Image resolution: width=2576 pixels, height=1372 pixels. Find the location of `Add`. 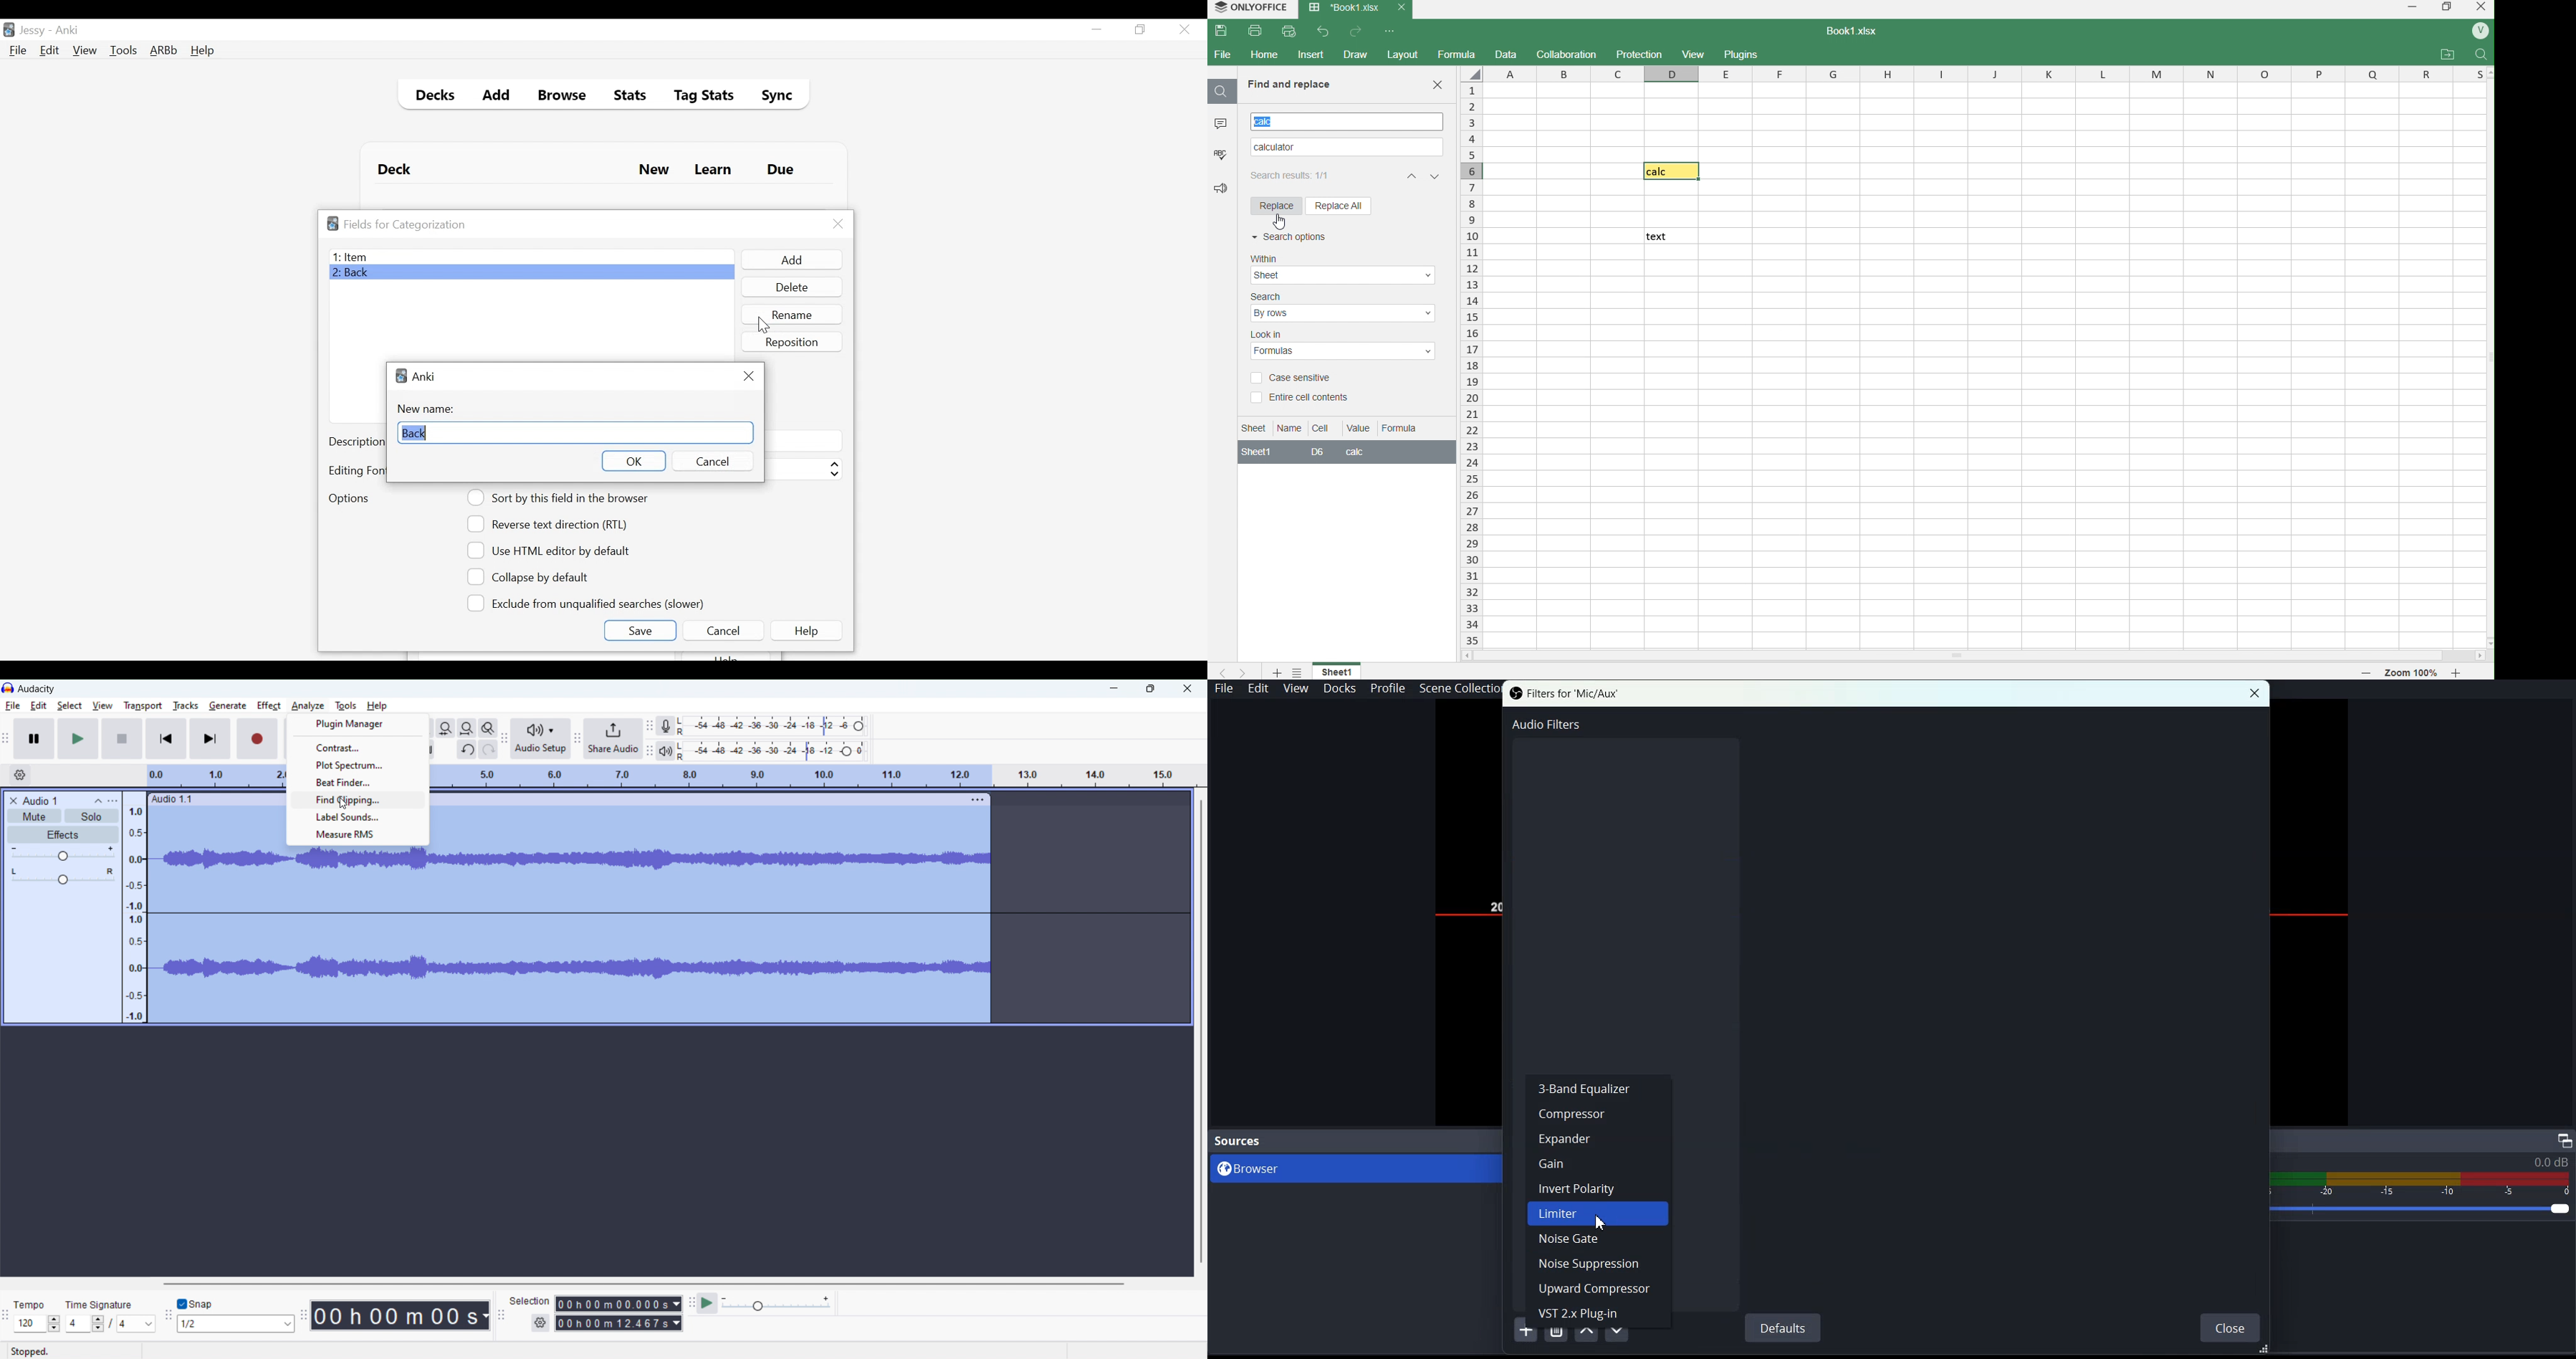

Add is located at coordinates (791, 260).